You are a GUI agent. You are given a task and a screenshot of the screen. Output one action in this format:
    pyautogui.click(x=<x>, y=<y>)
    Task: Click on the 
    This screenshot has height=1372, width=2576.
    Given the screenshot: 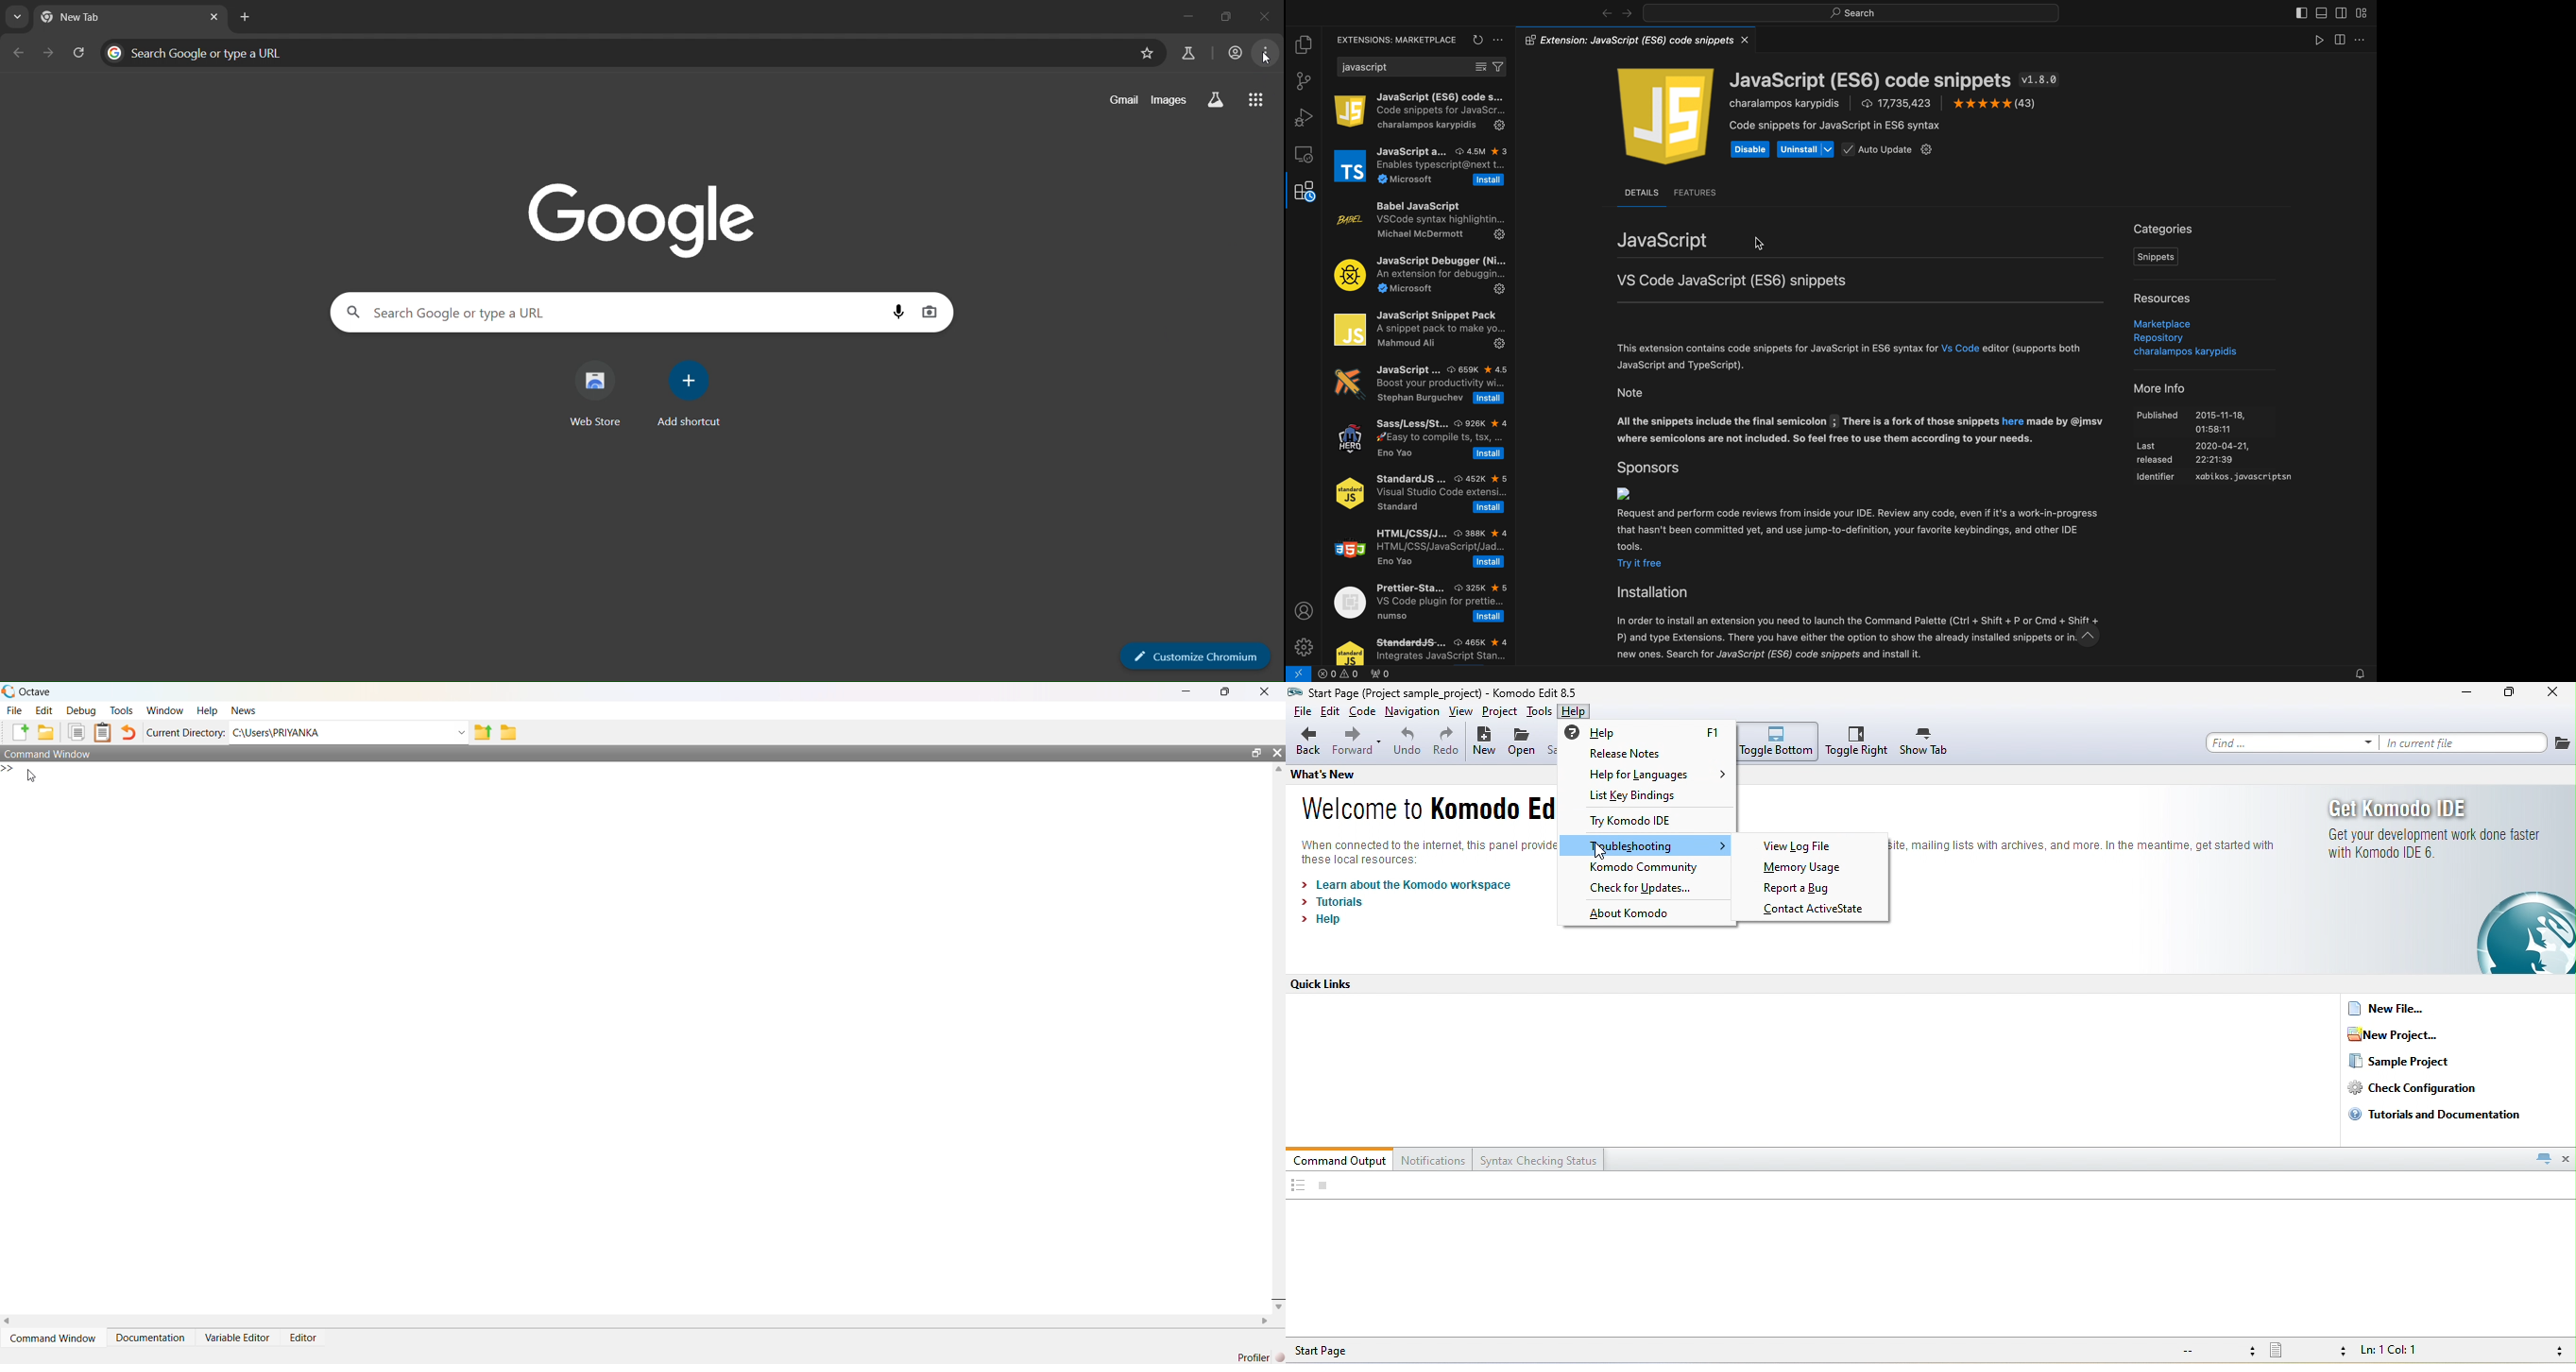 What is the action you would take?
    pyautogui.click(x=1857, y=432)
    